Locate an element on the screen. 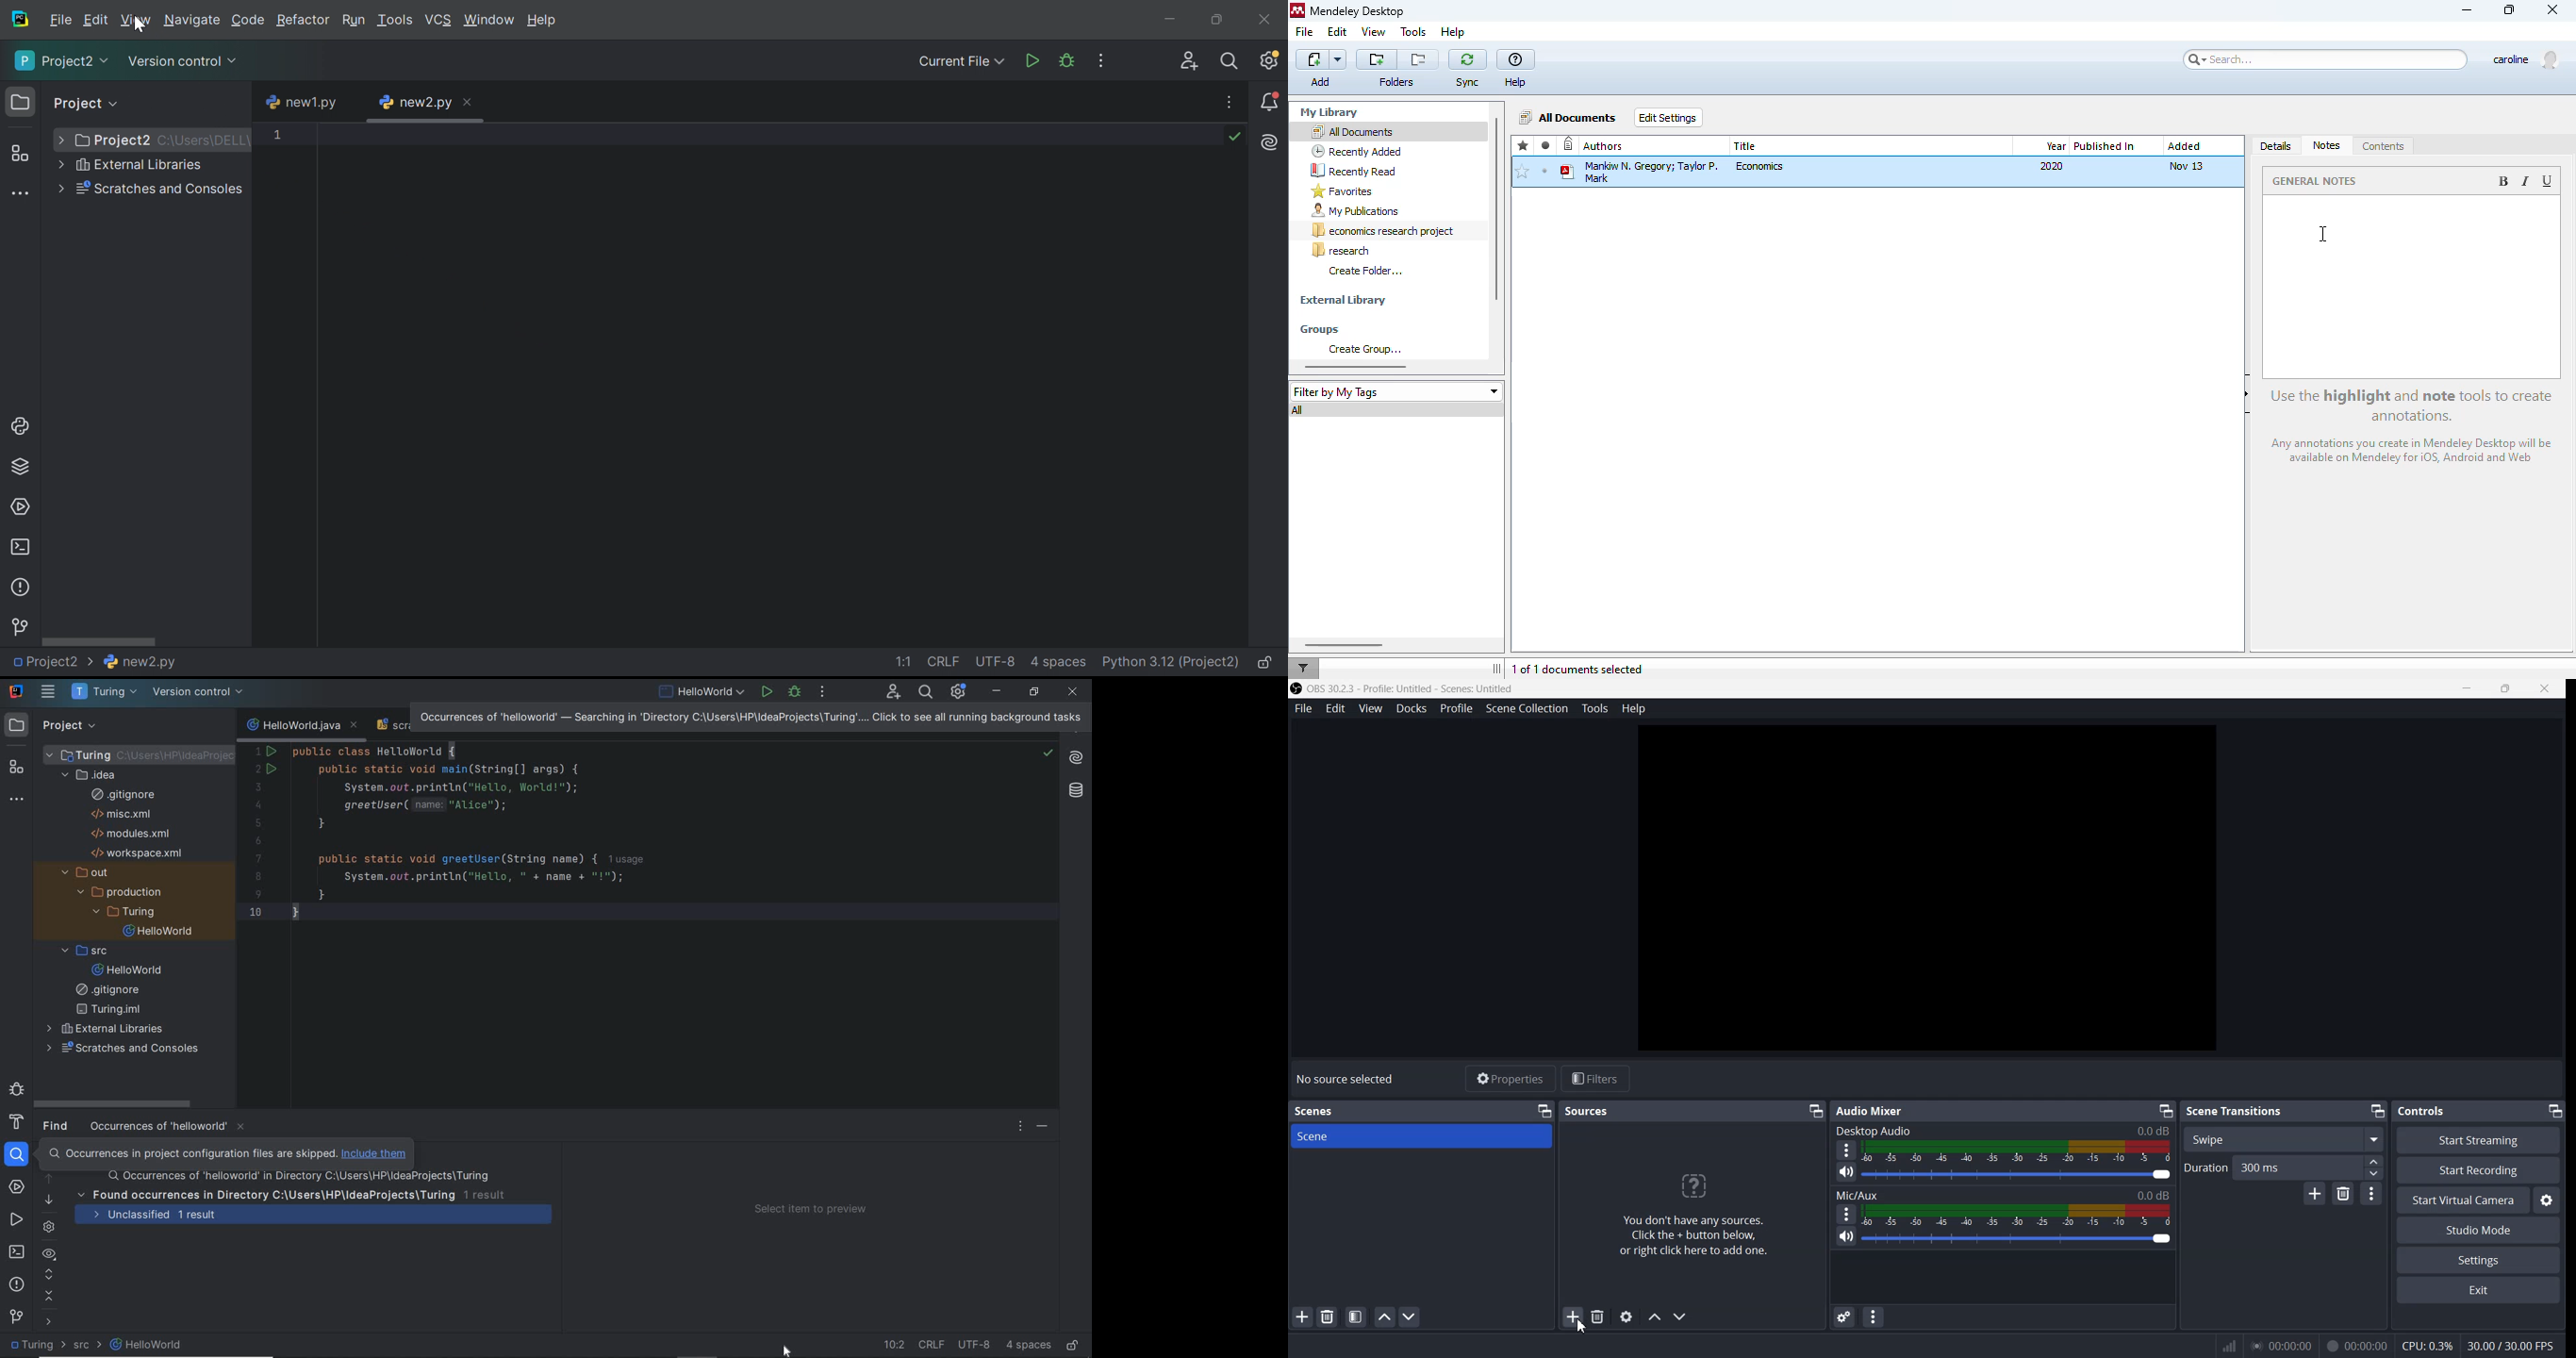  external library is located at coordinates (1343, 301).